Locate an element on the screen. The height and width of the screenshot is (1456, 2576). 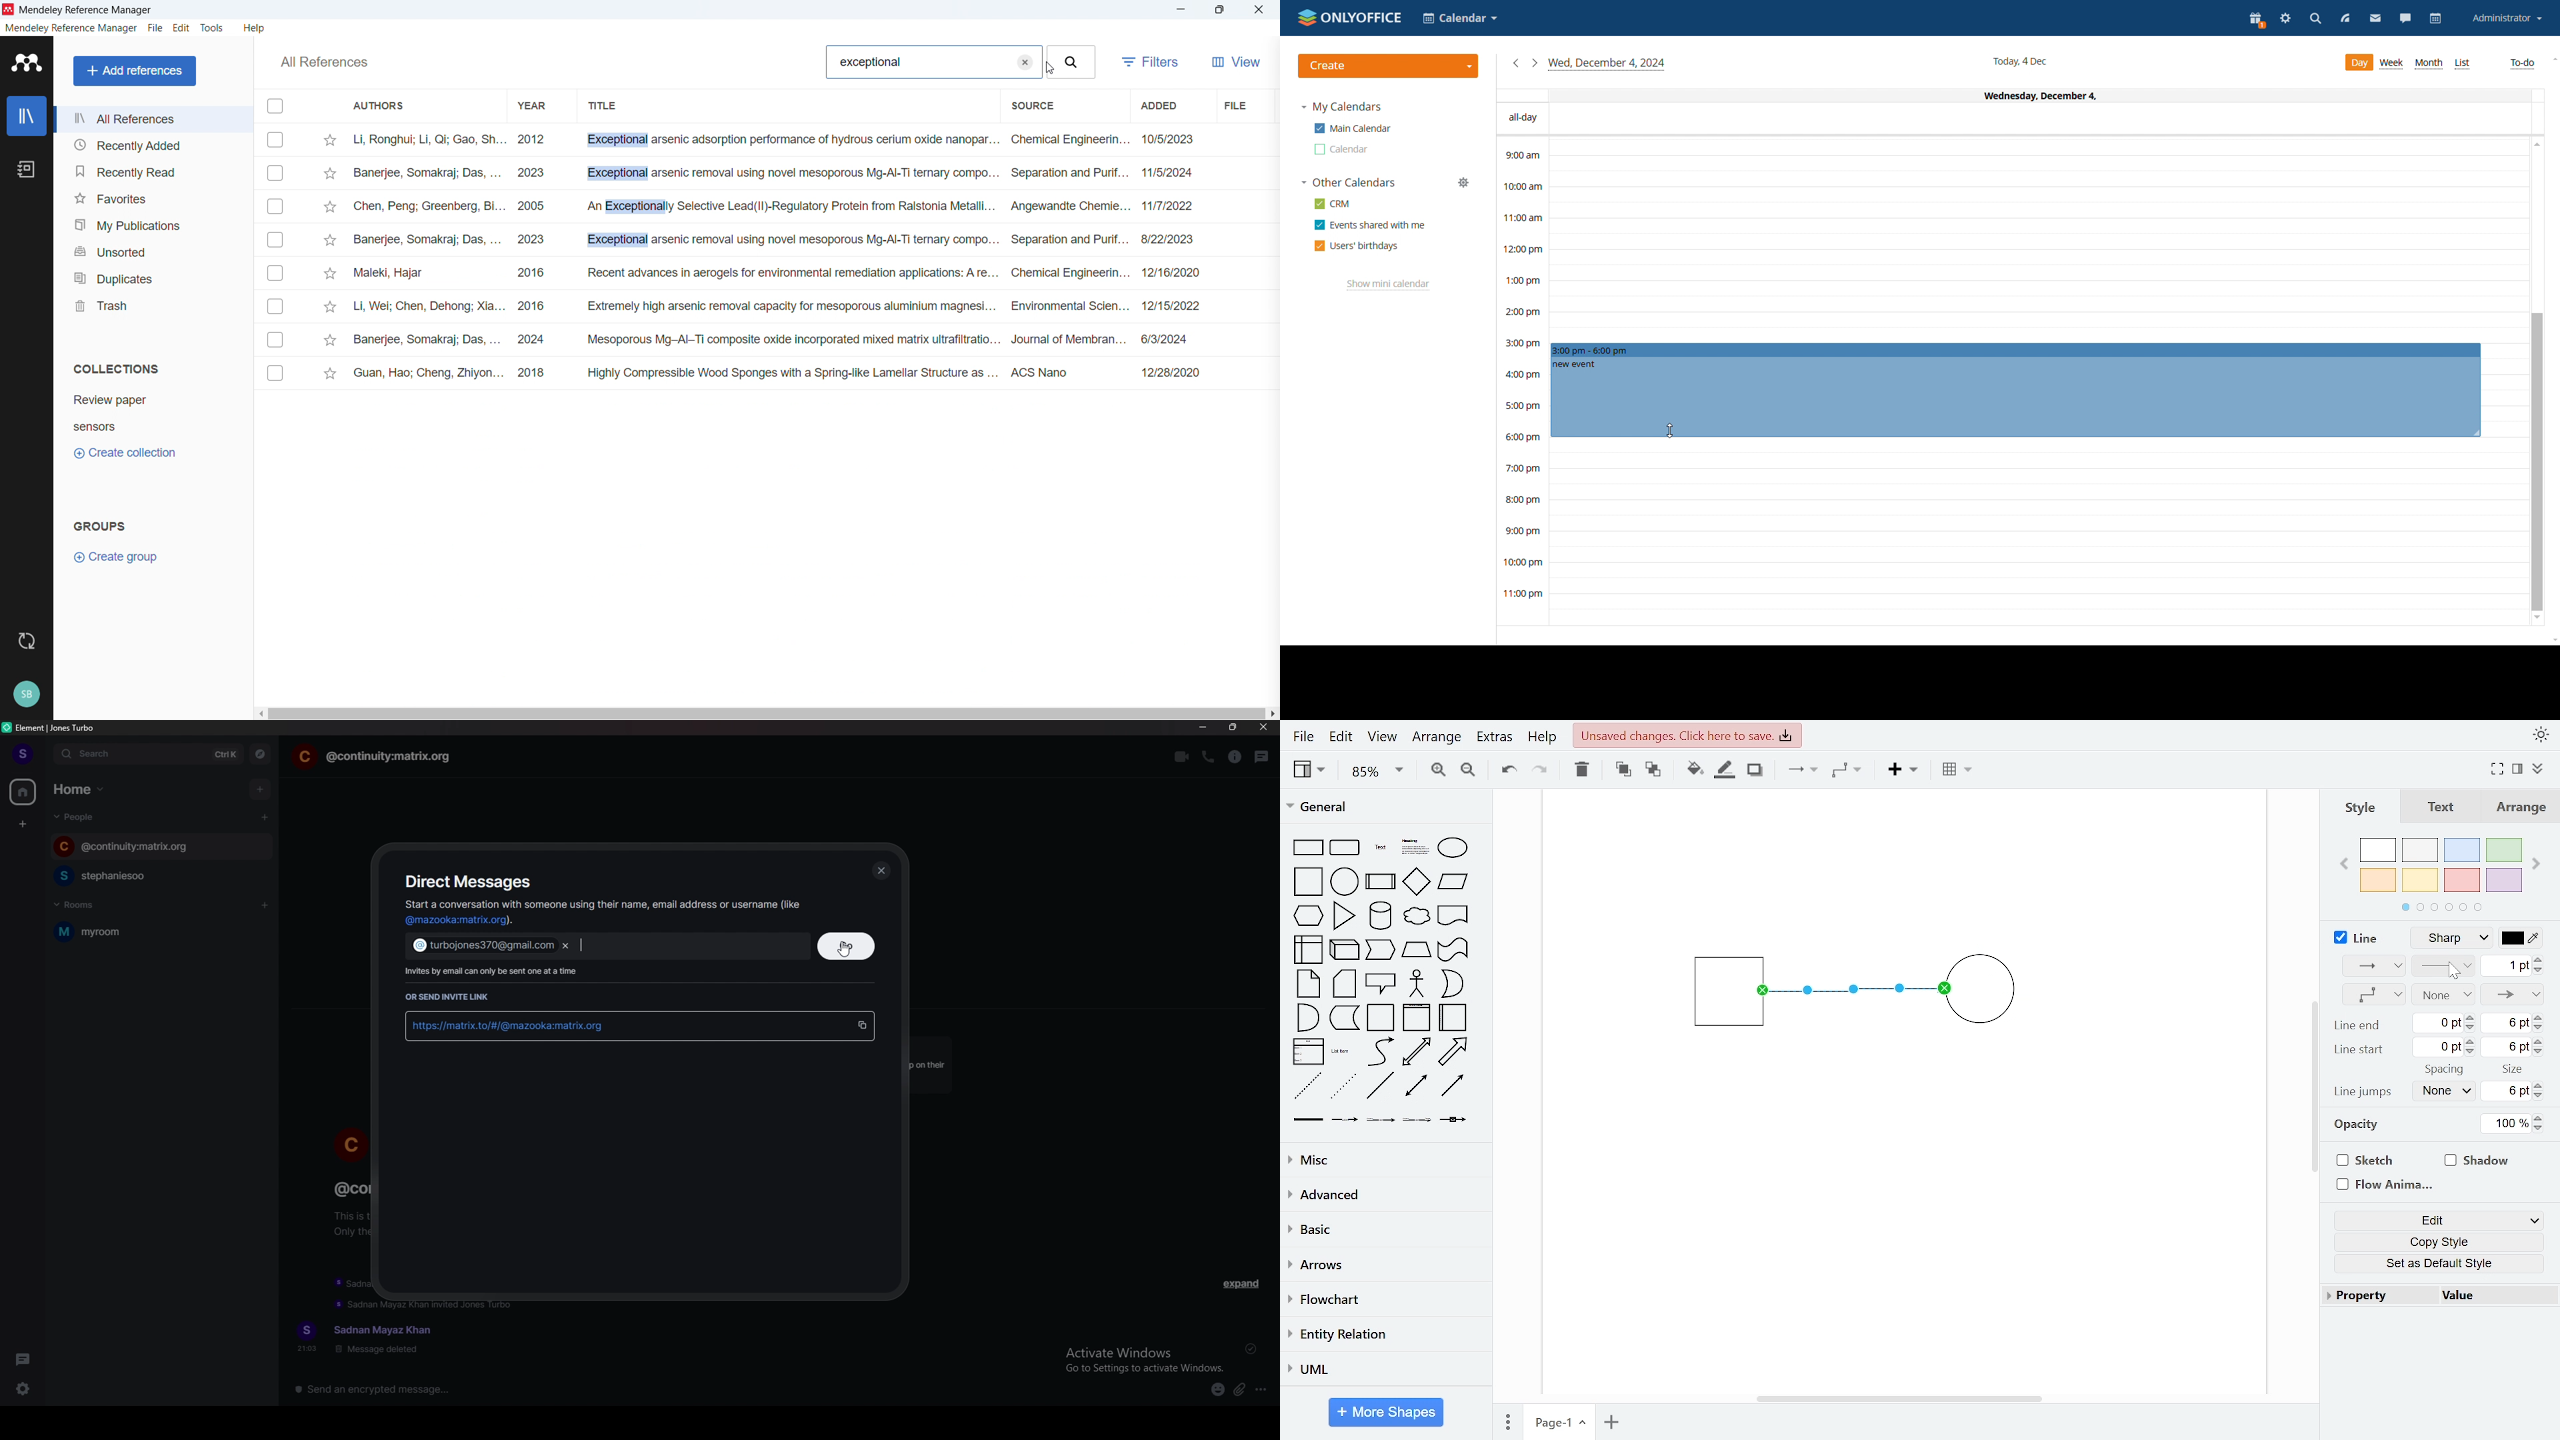
cube is located at coordinates (1346, 948).